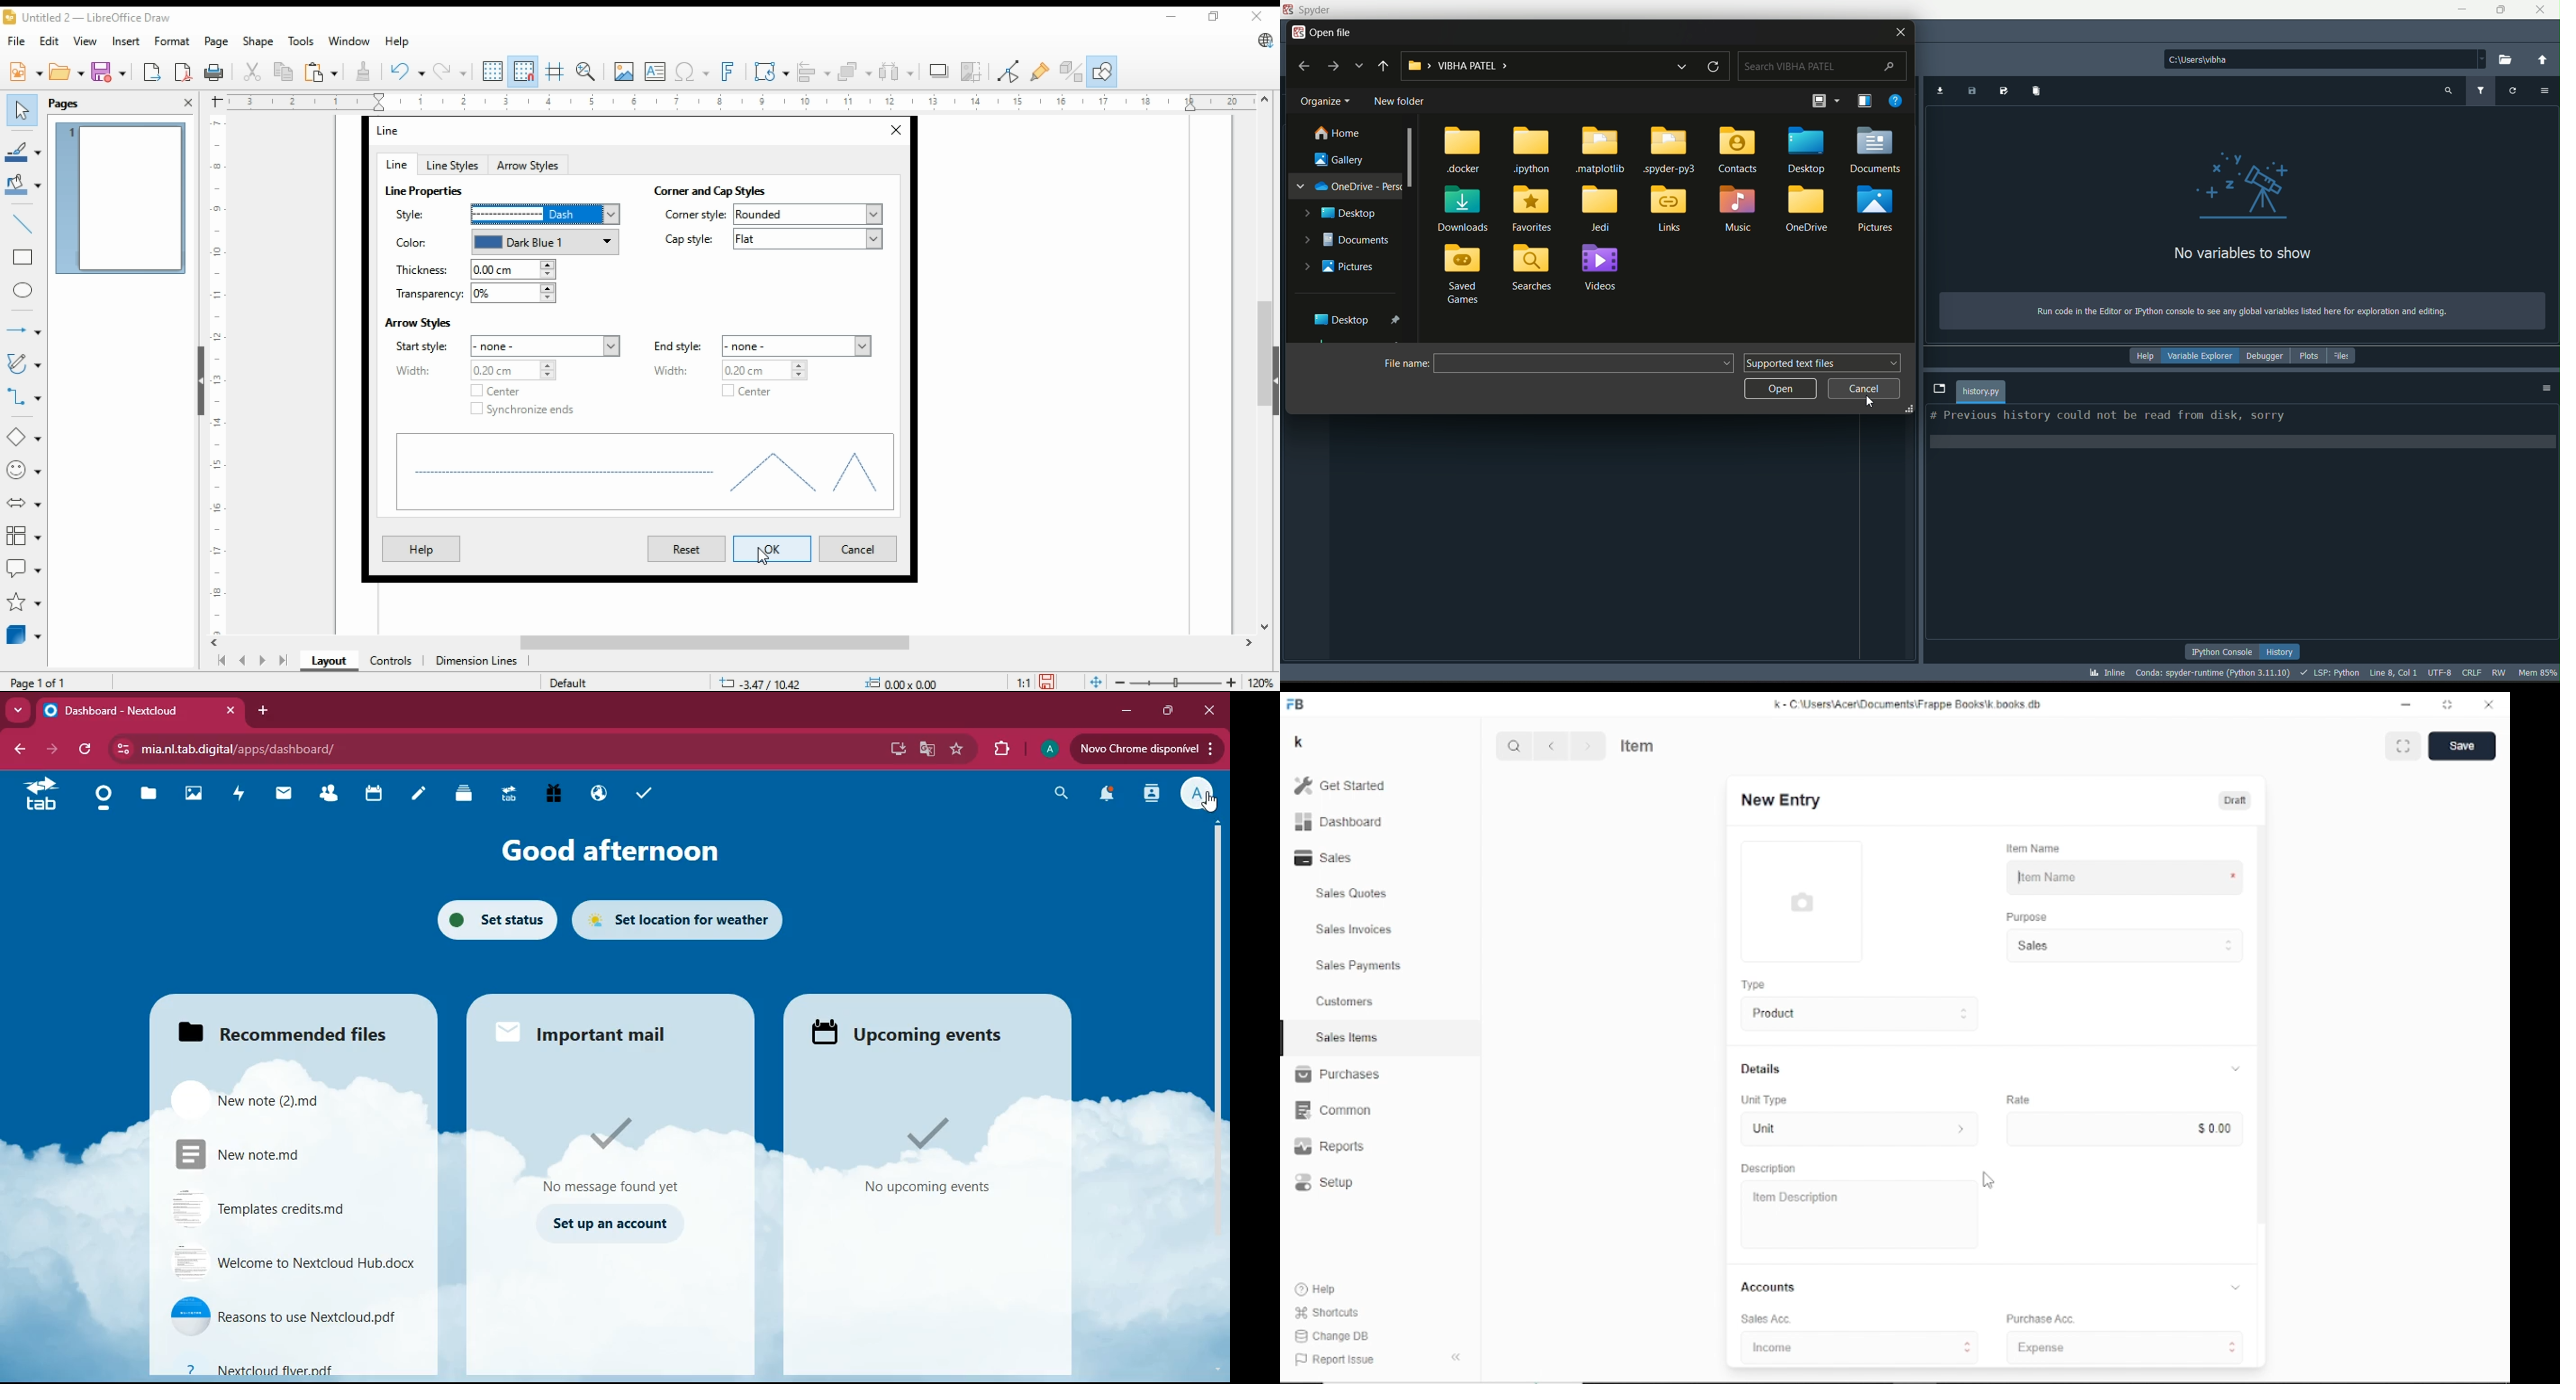 This screenshot has height=1400, width=2576. What do you see at coordinates (1819, 101) in the screenshot?
I see `change your view` at bounding box center [1819, 101].